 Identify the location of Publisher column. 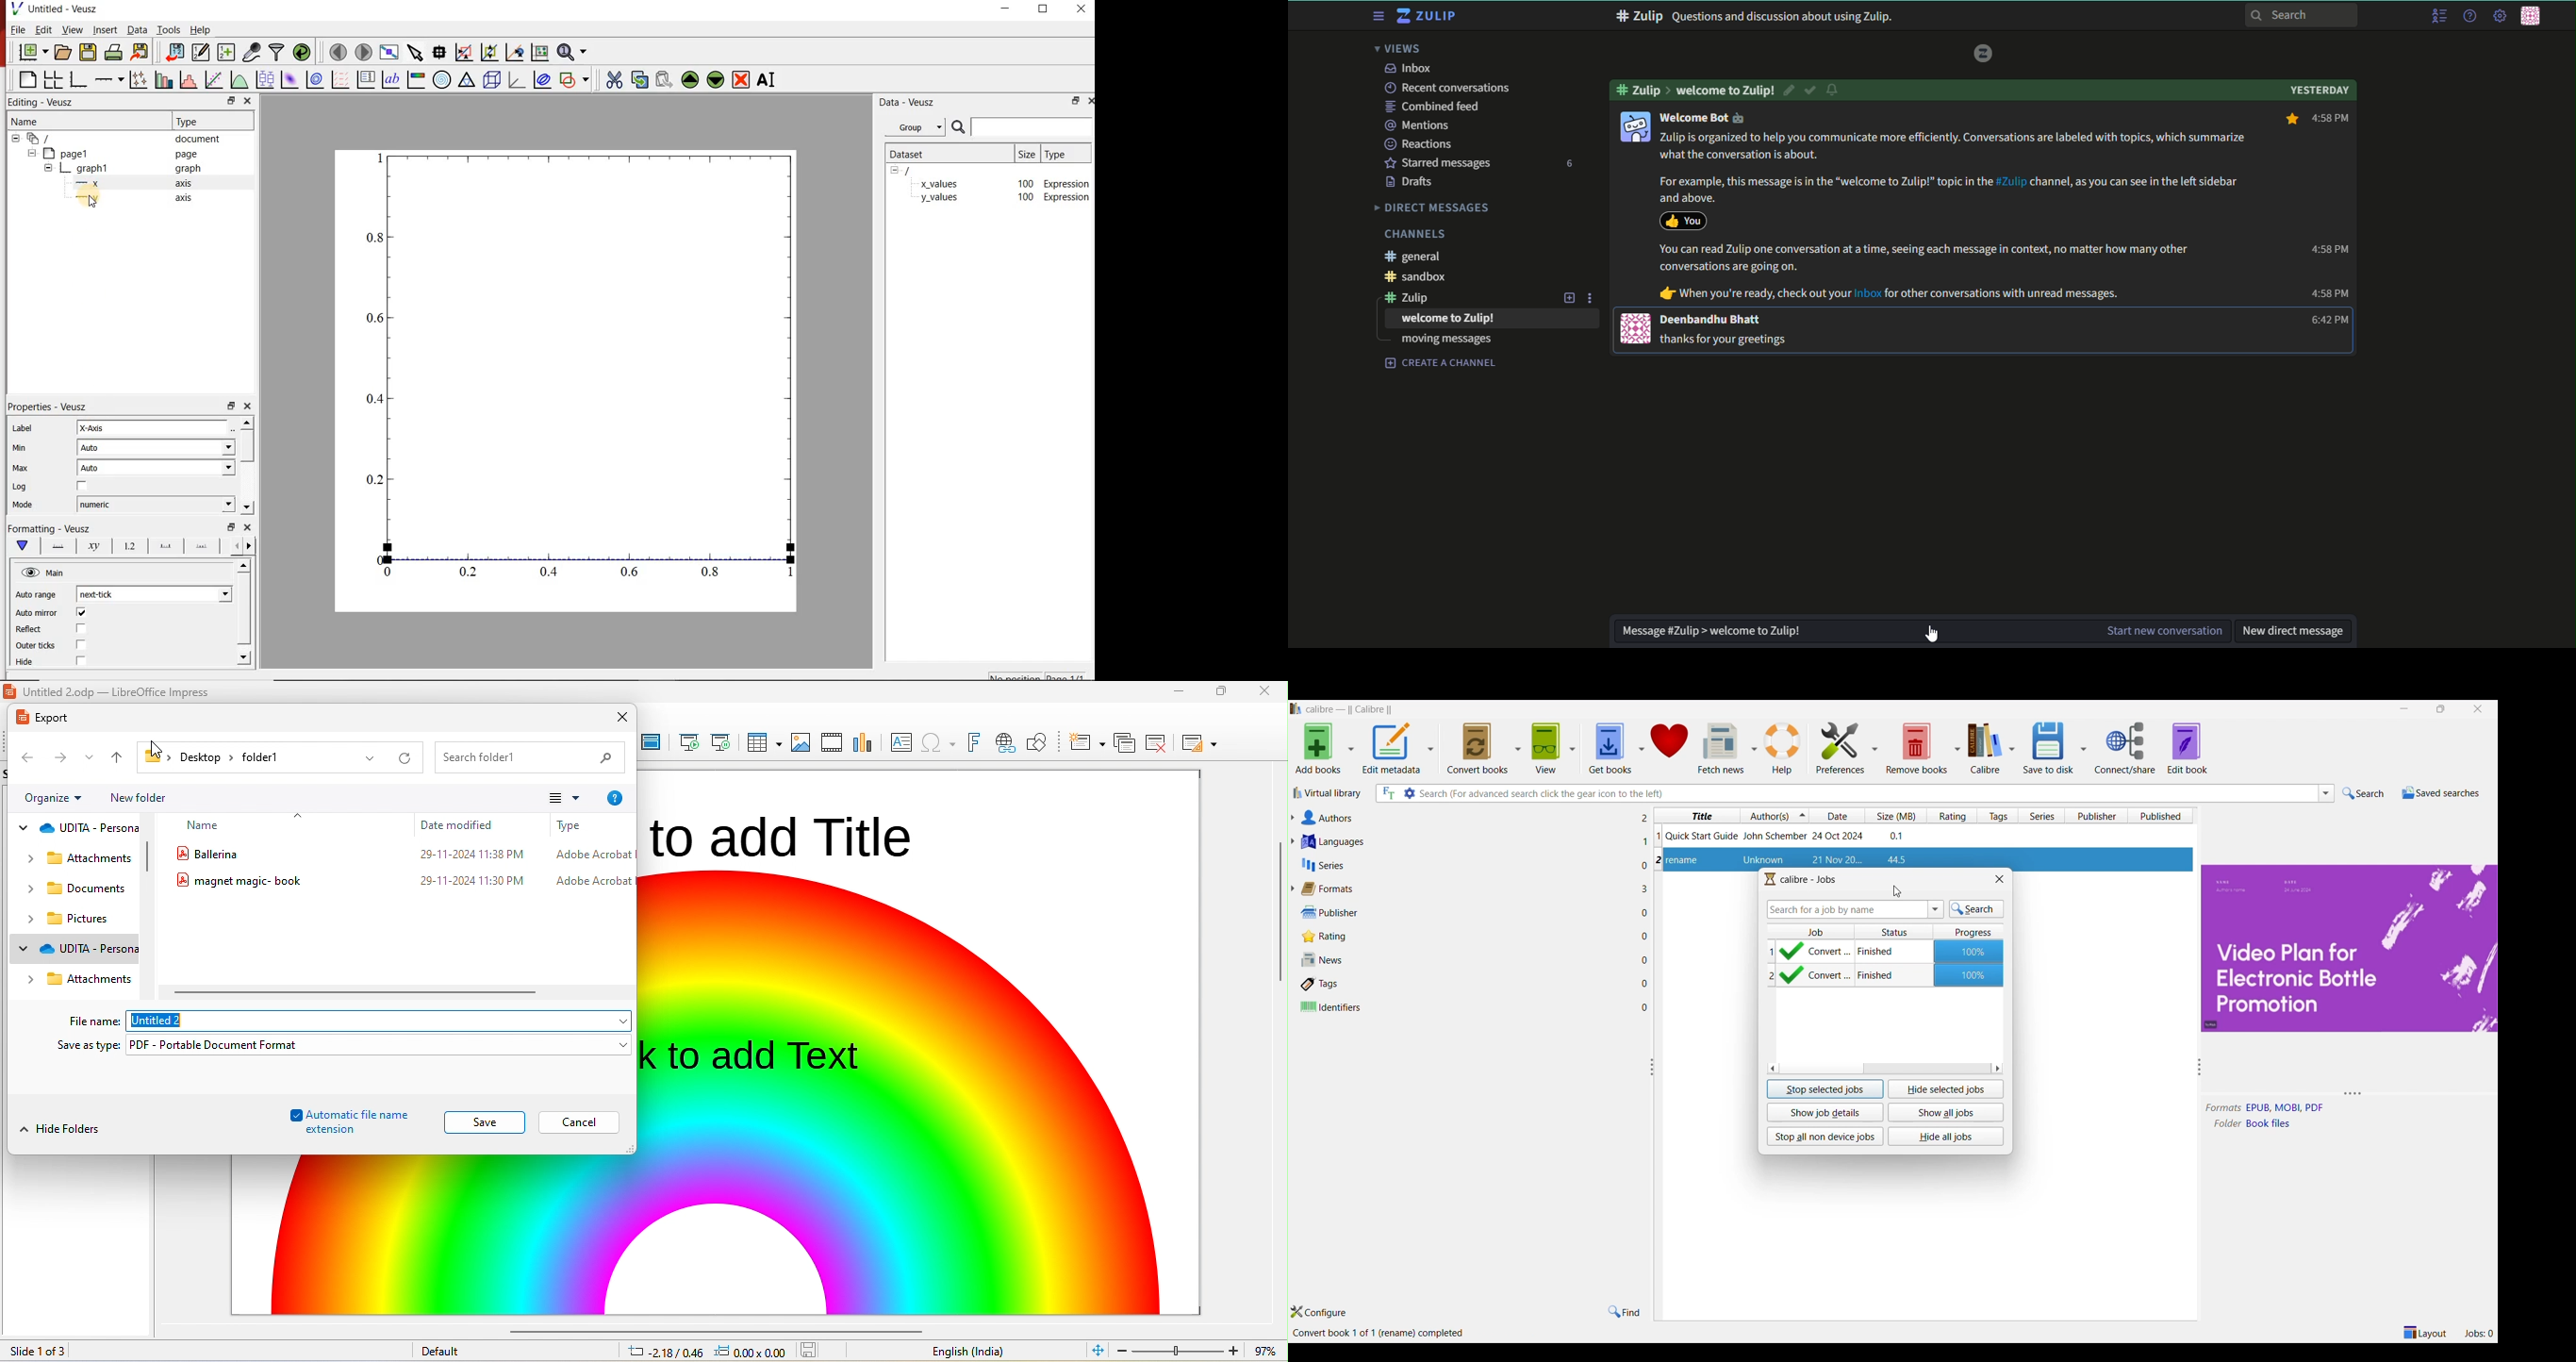
(2096, 815).